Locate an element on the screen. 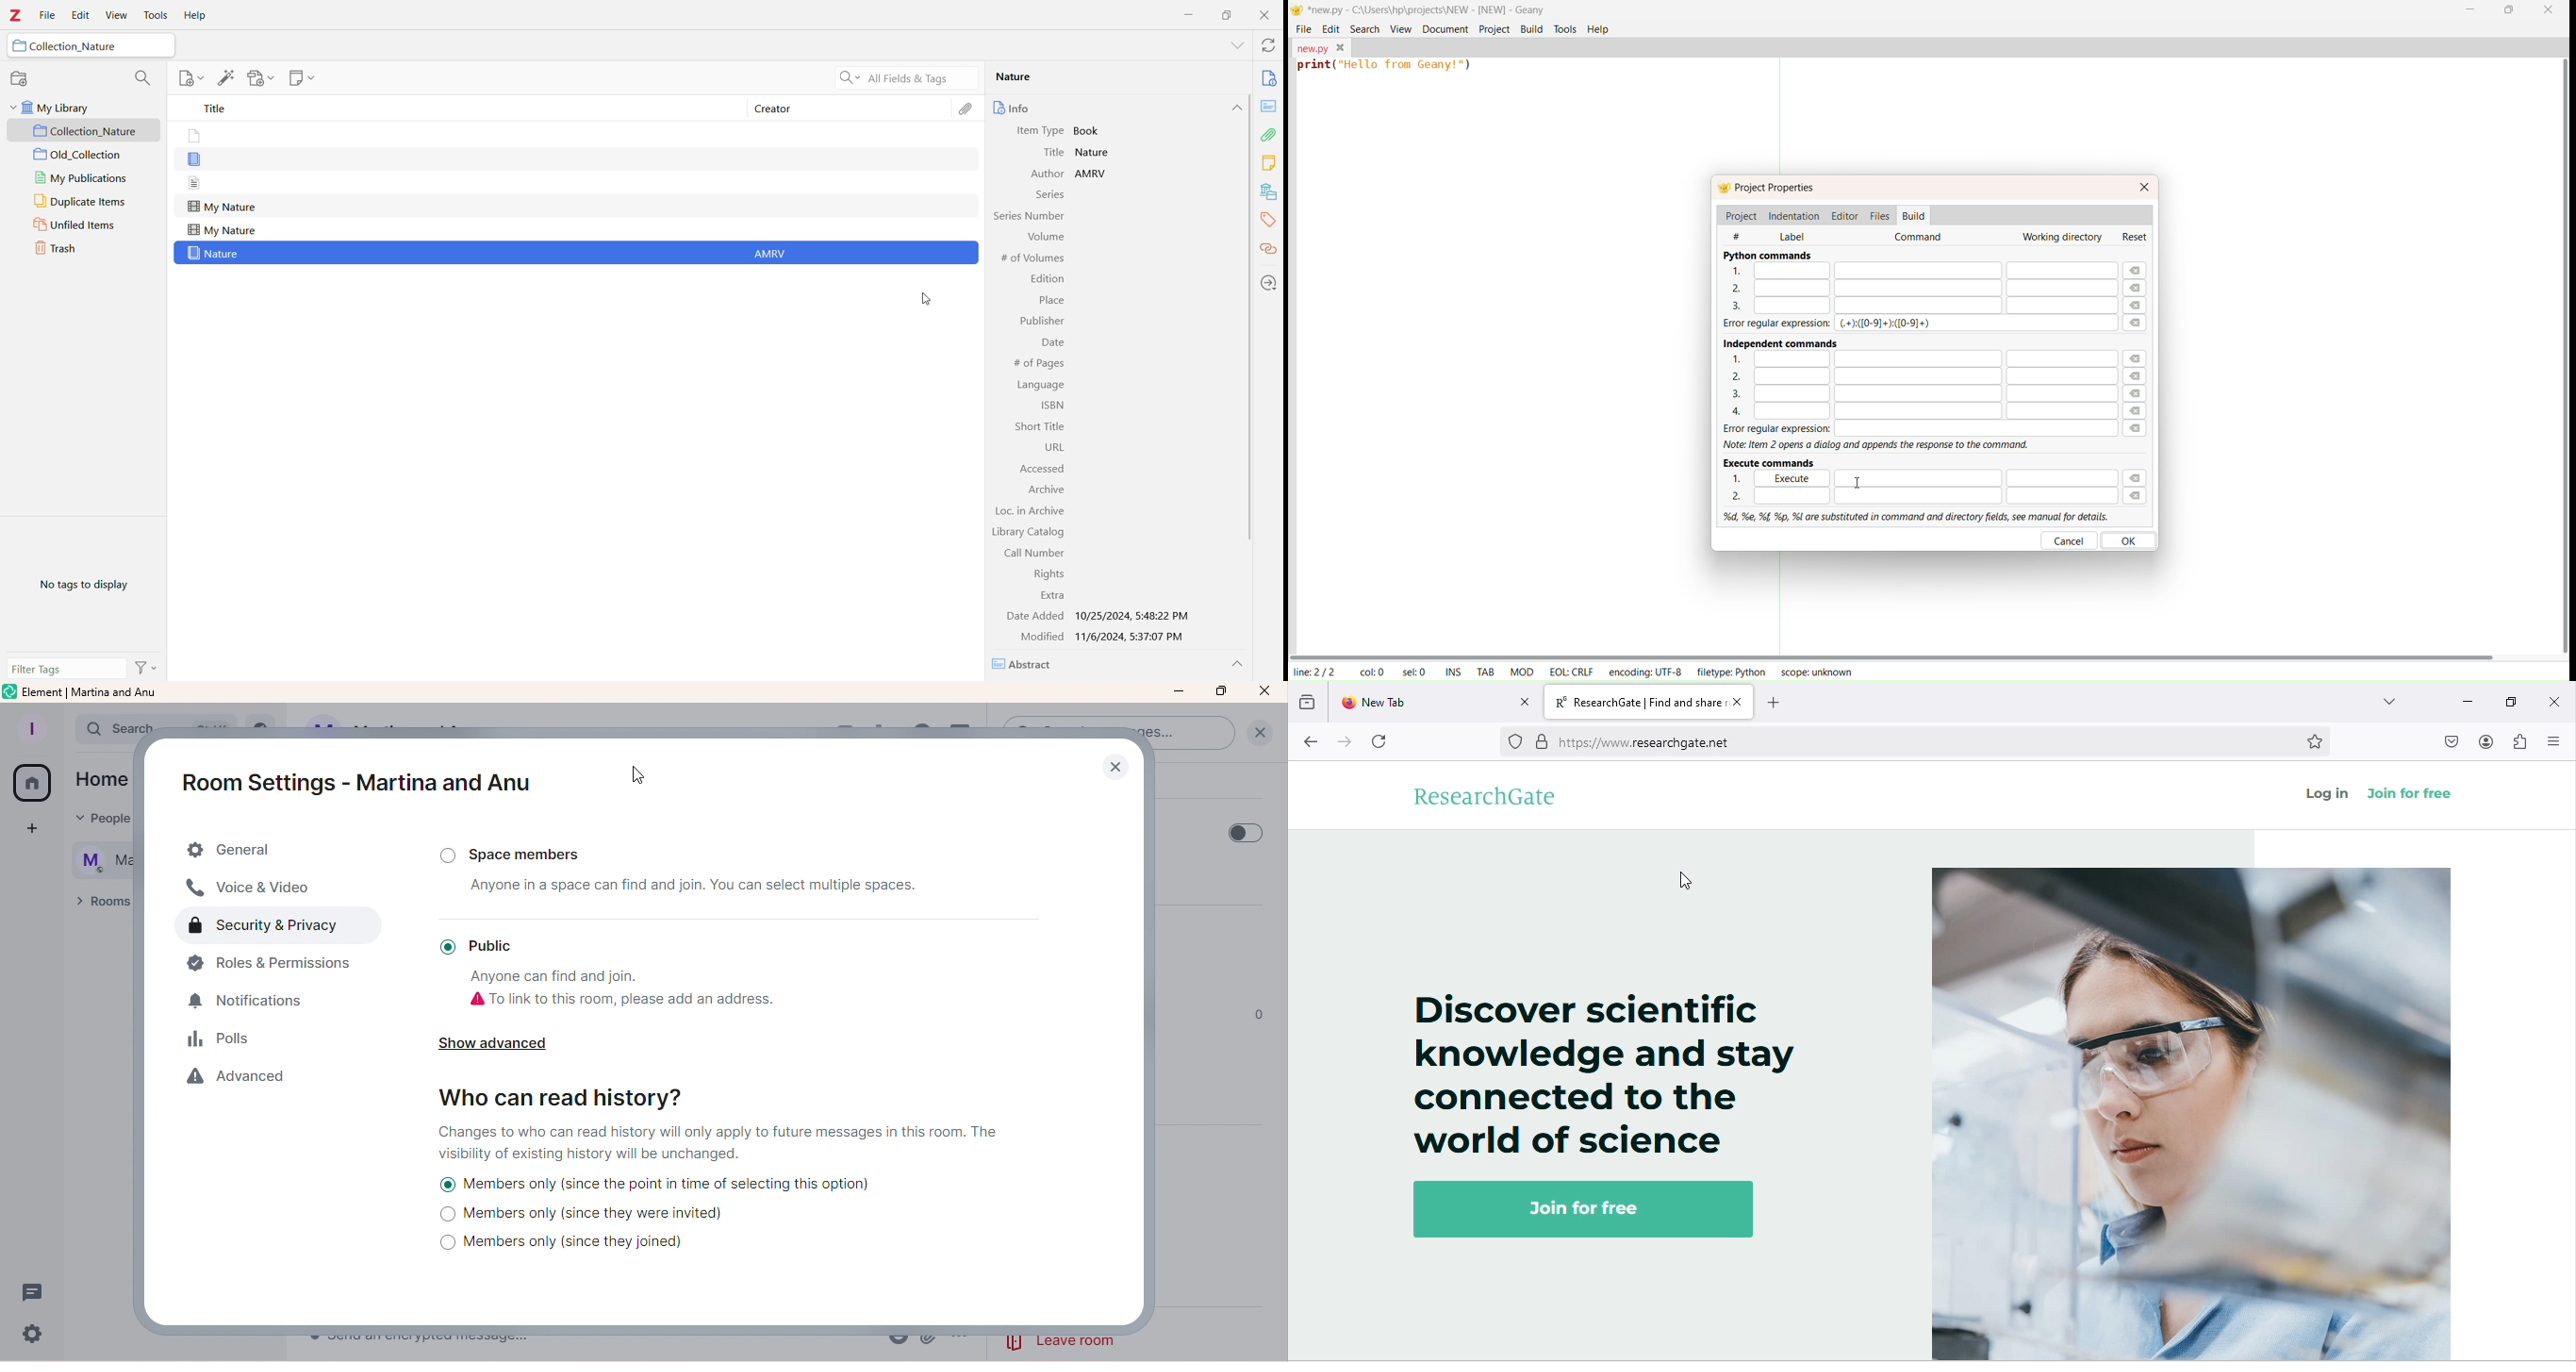  leave room is located at coordinates (1065, 1345).